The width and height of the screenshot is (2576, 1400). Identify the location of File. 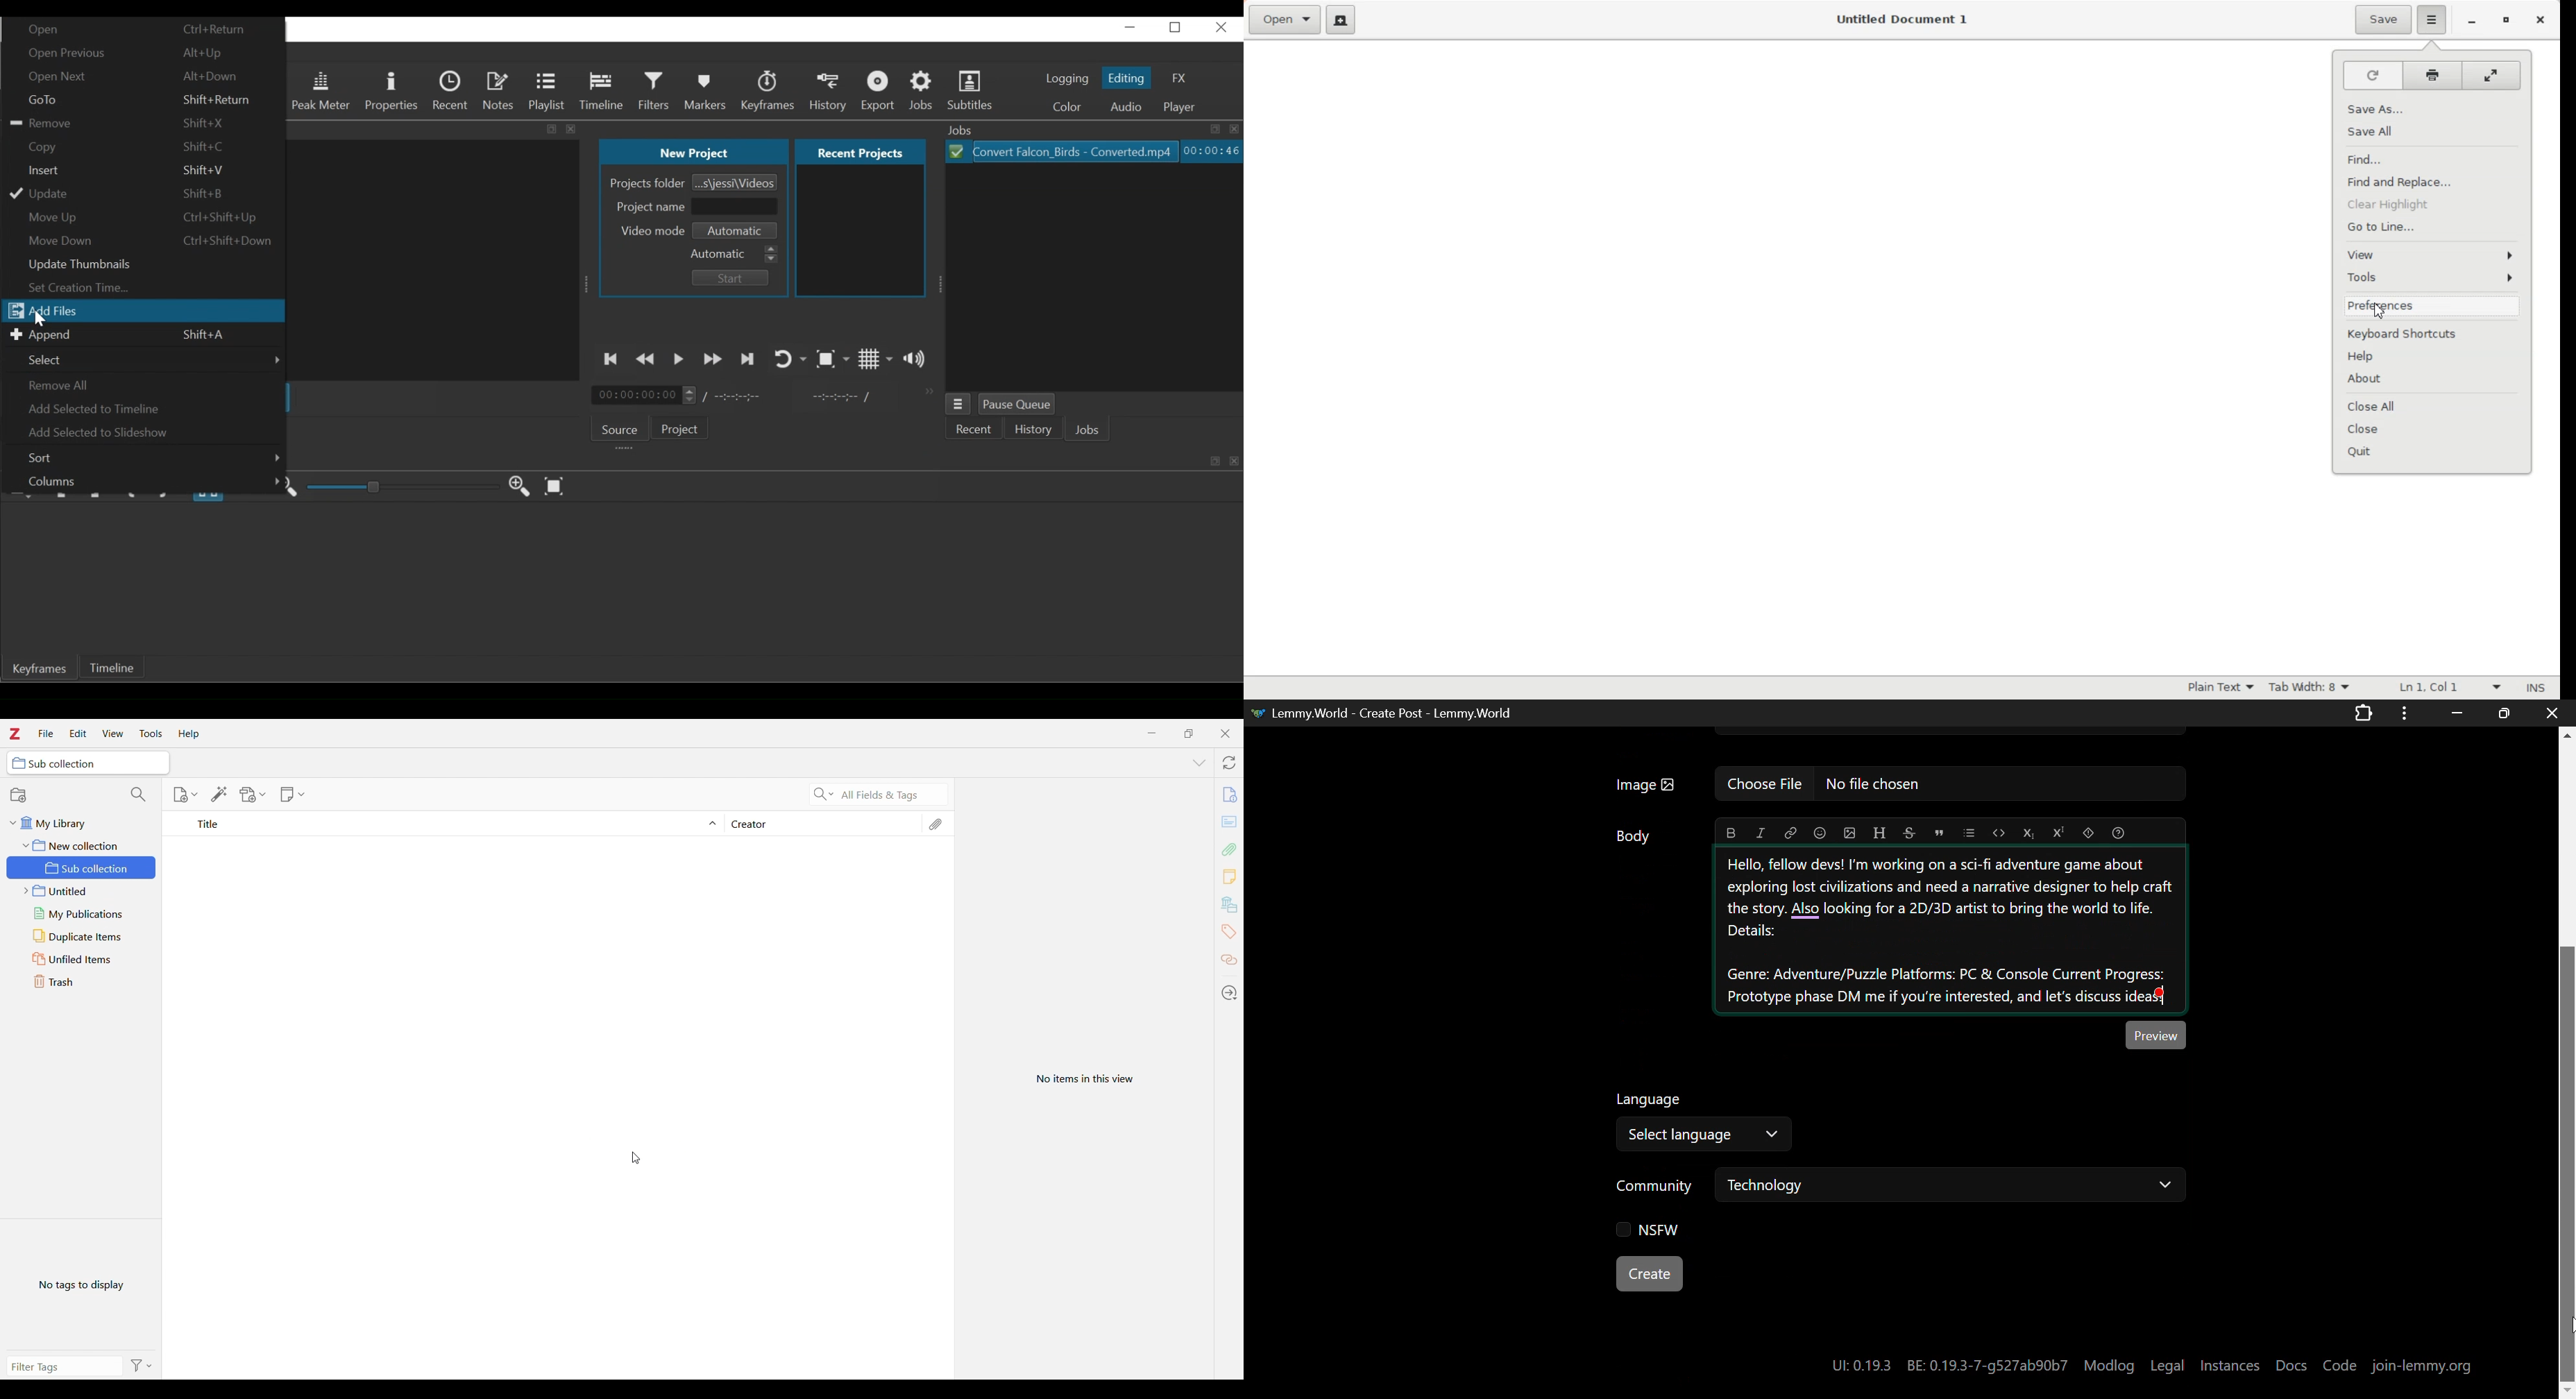
(1064, 150).